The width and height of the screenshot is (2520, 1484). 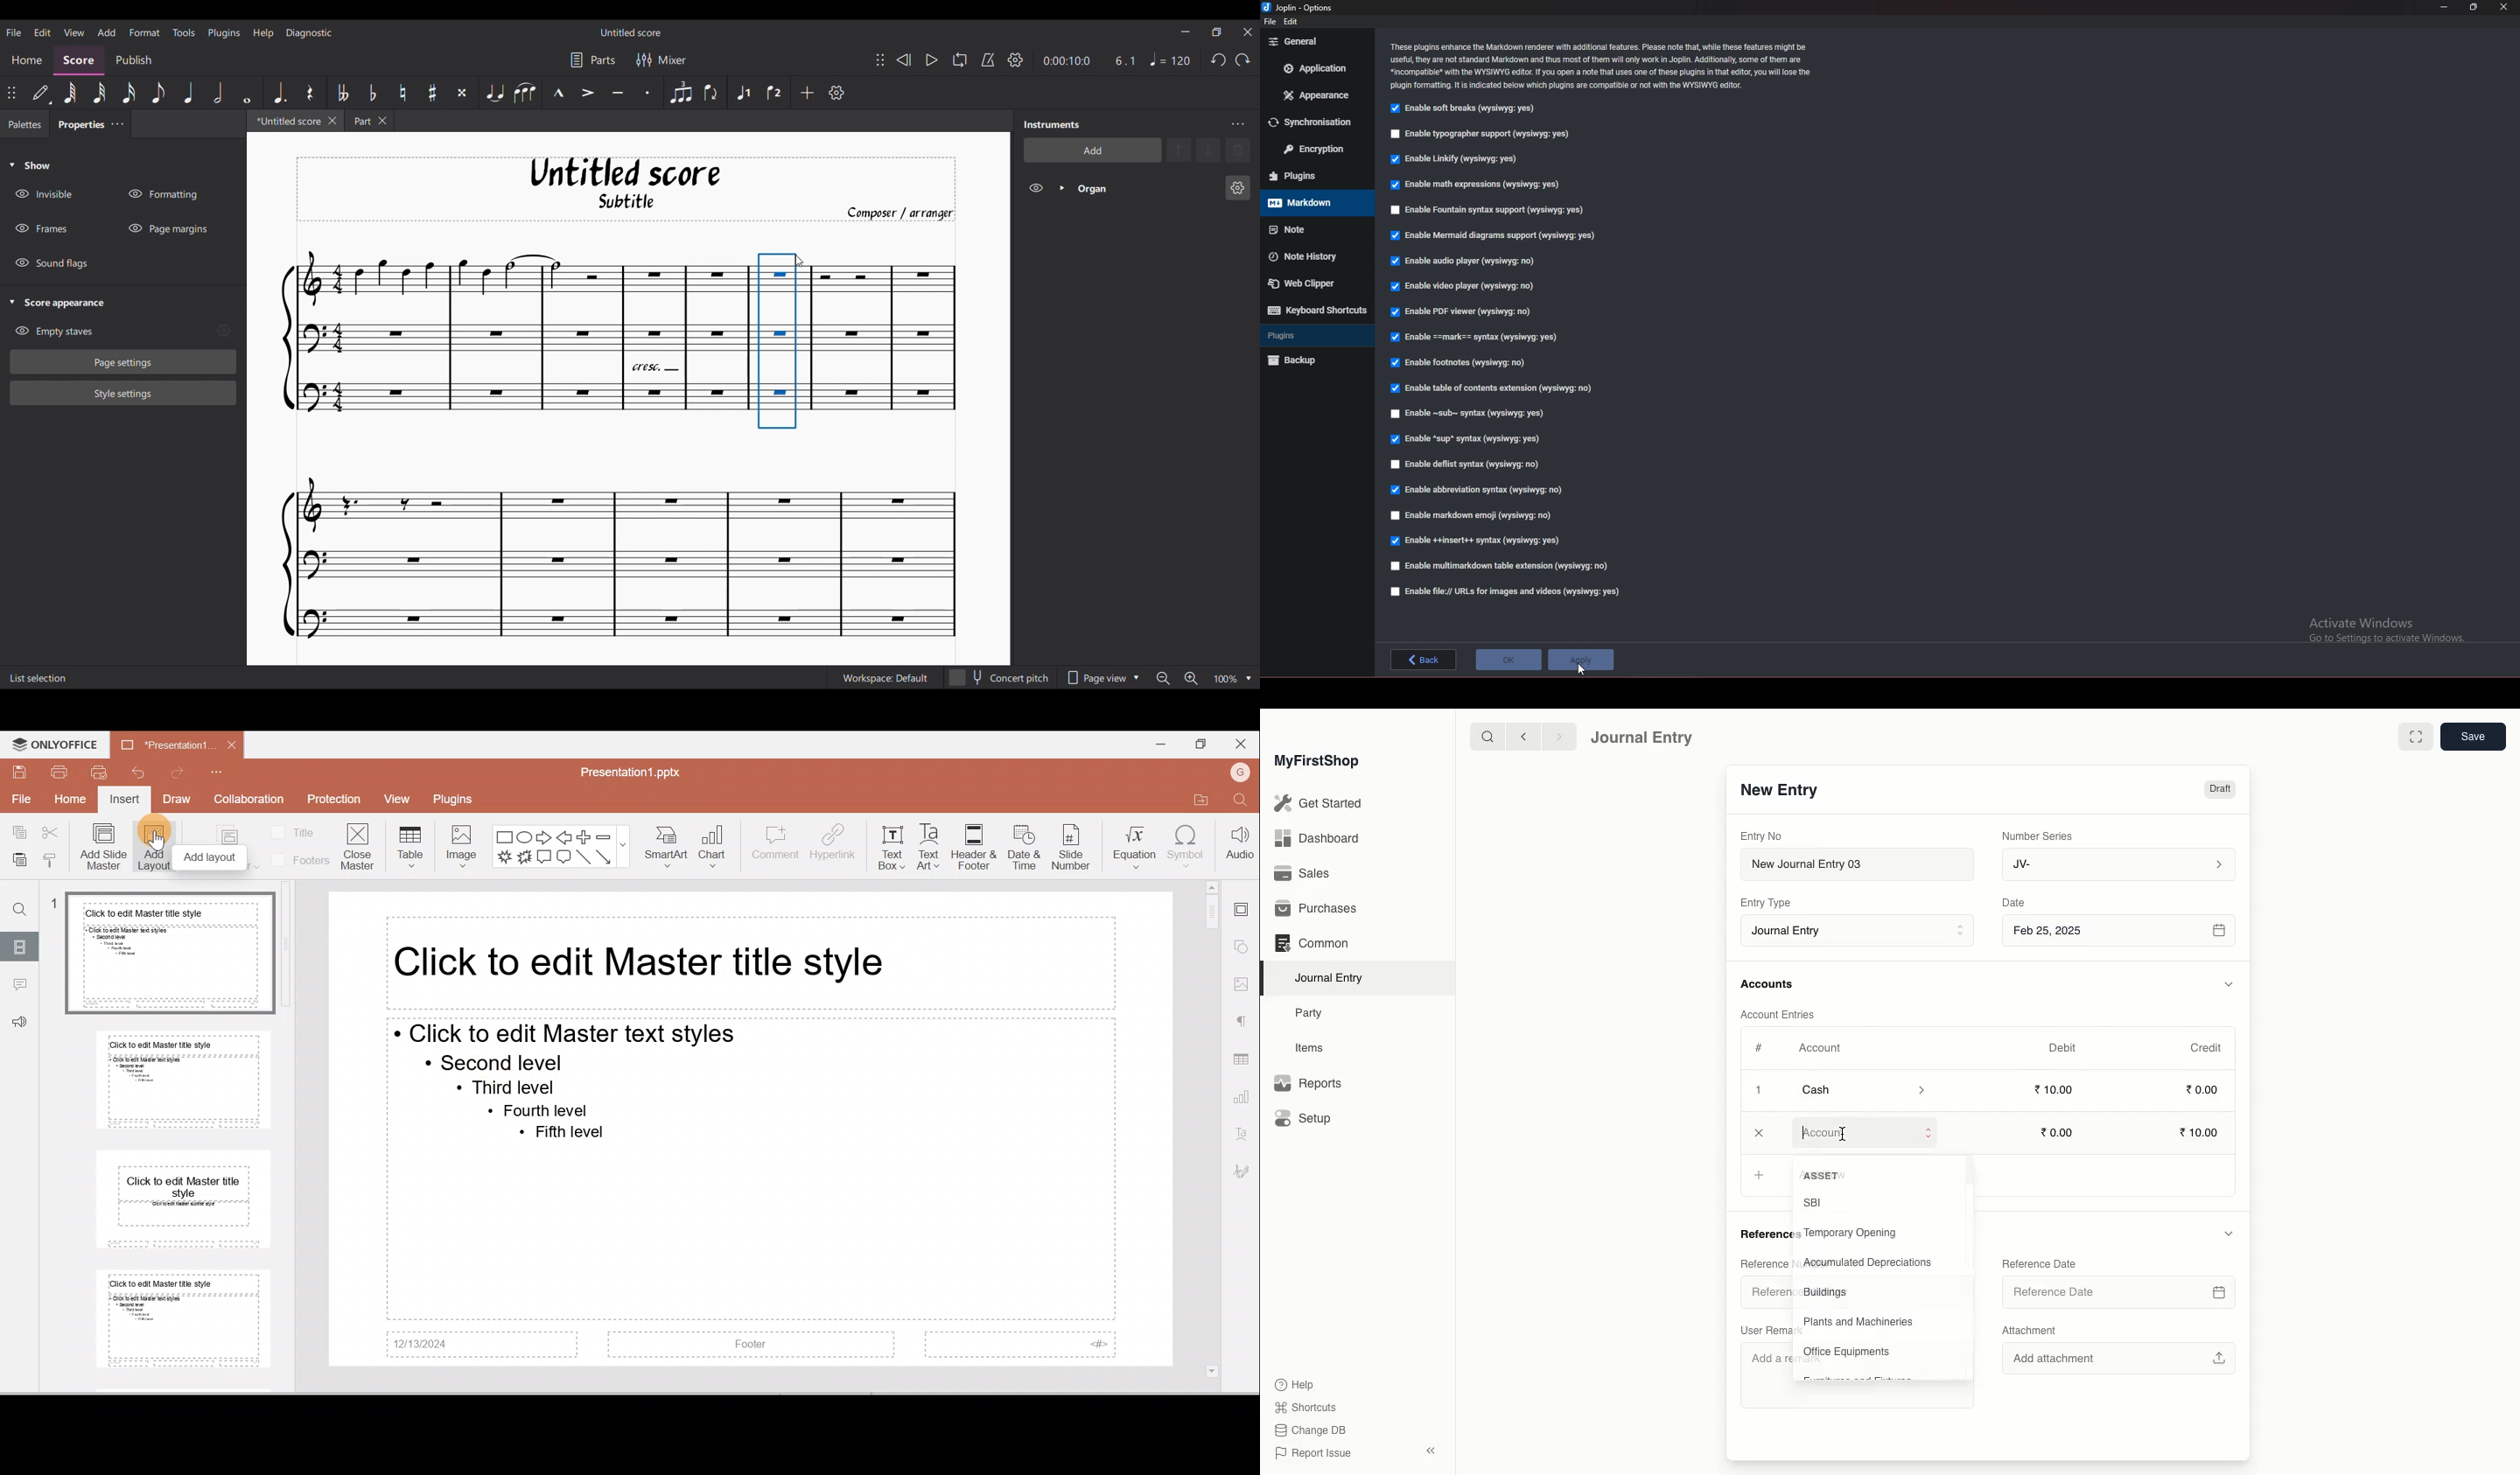 What do you see at coordinates (1316, 94) in the screenshot?
I see `appearance` at bounding box center [1316, 94].